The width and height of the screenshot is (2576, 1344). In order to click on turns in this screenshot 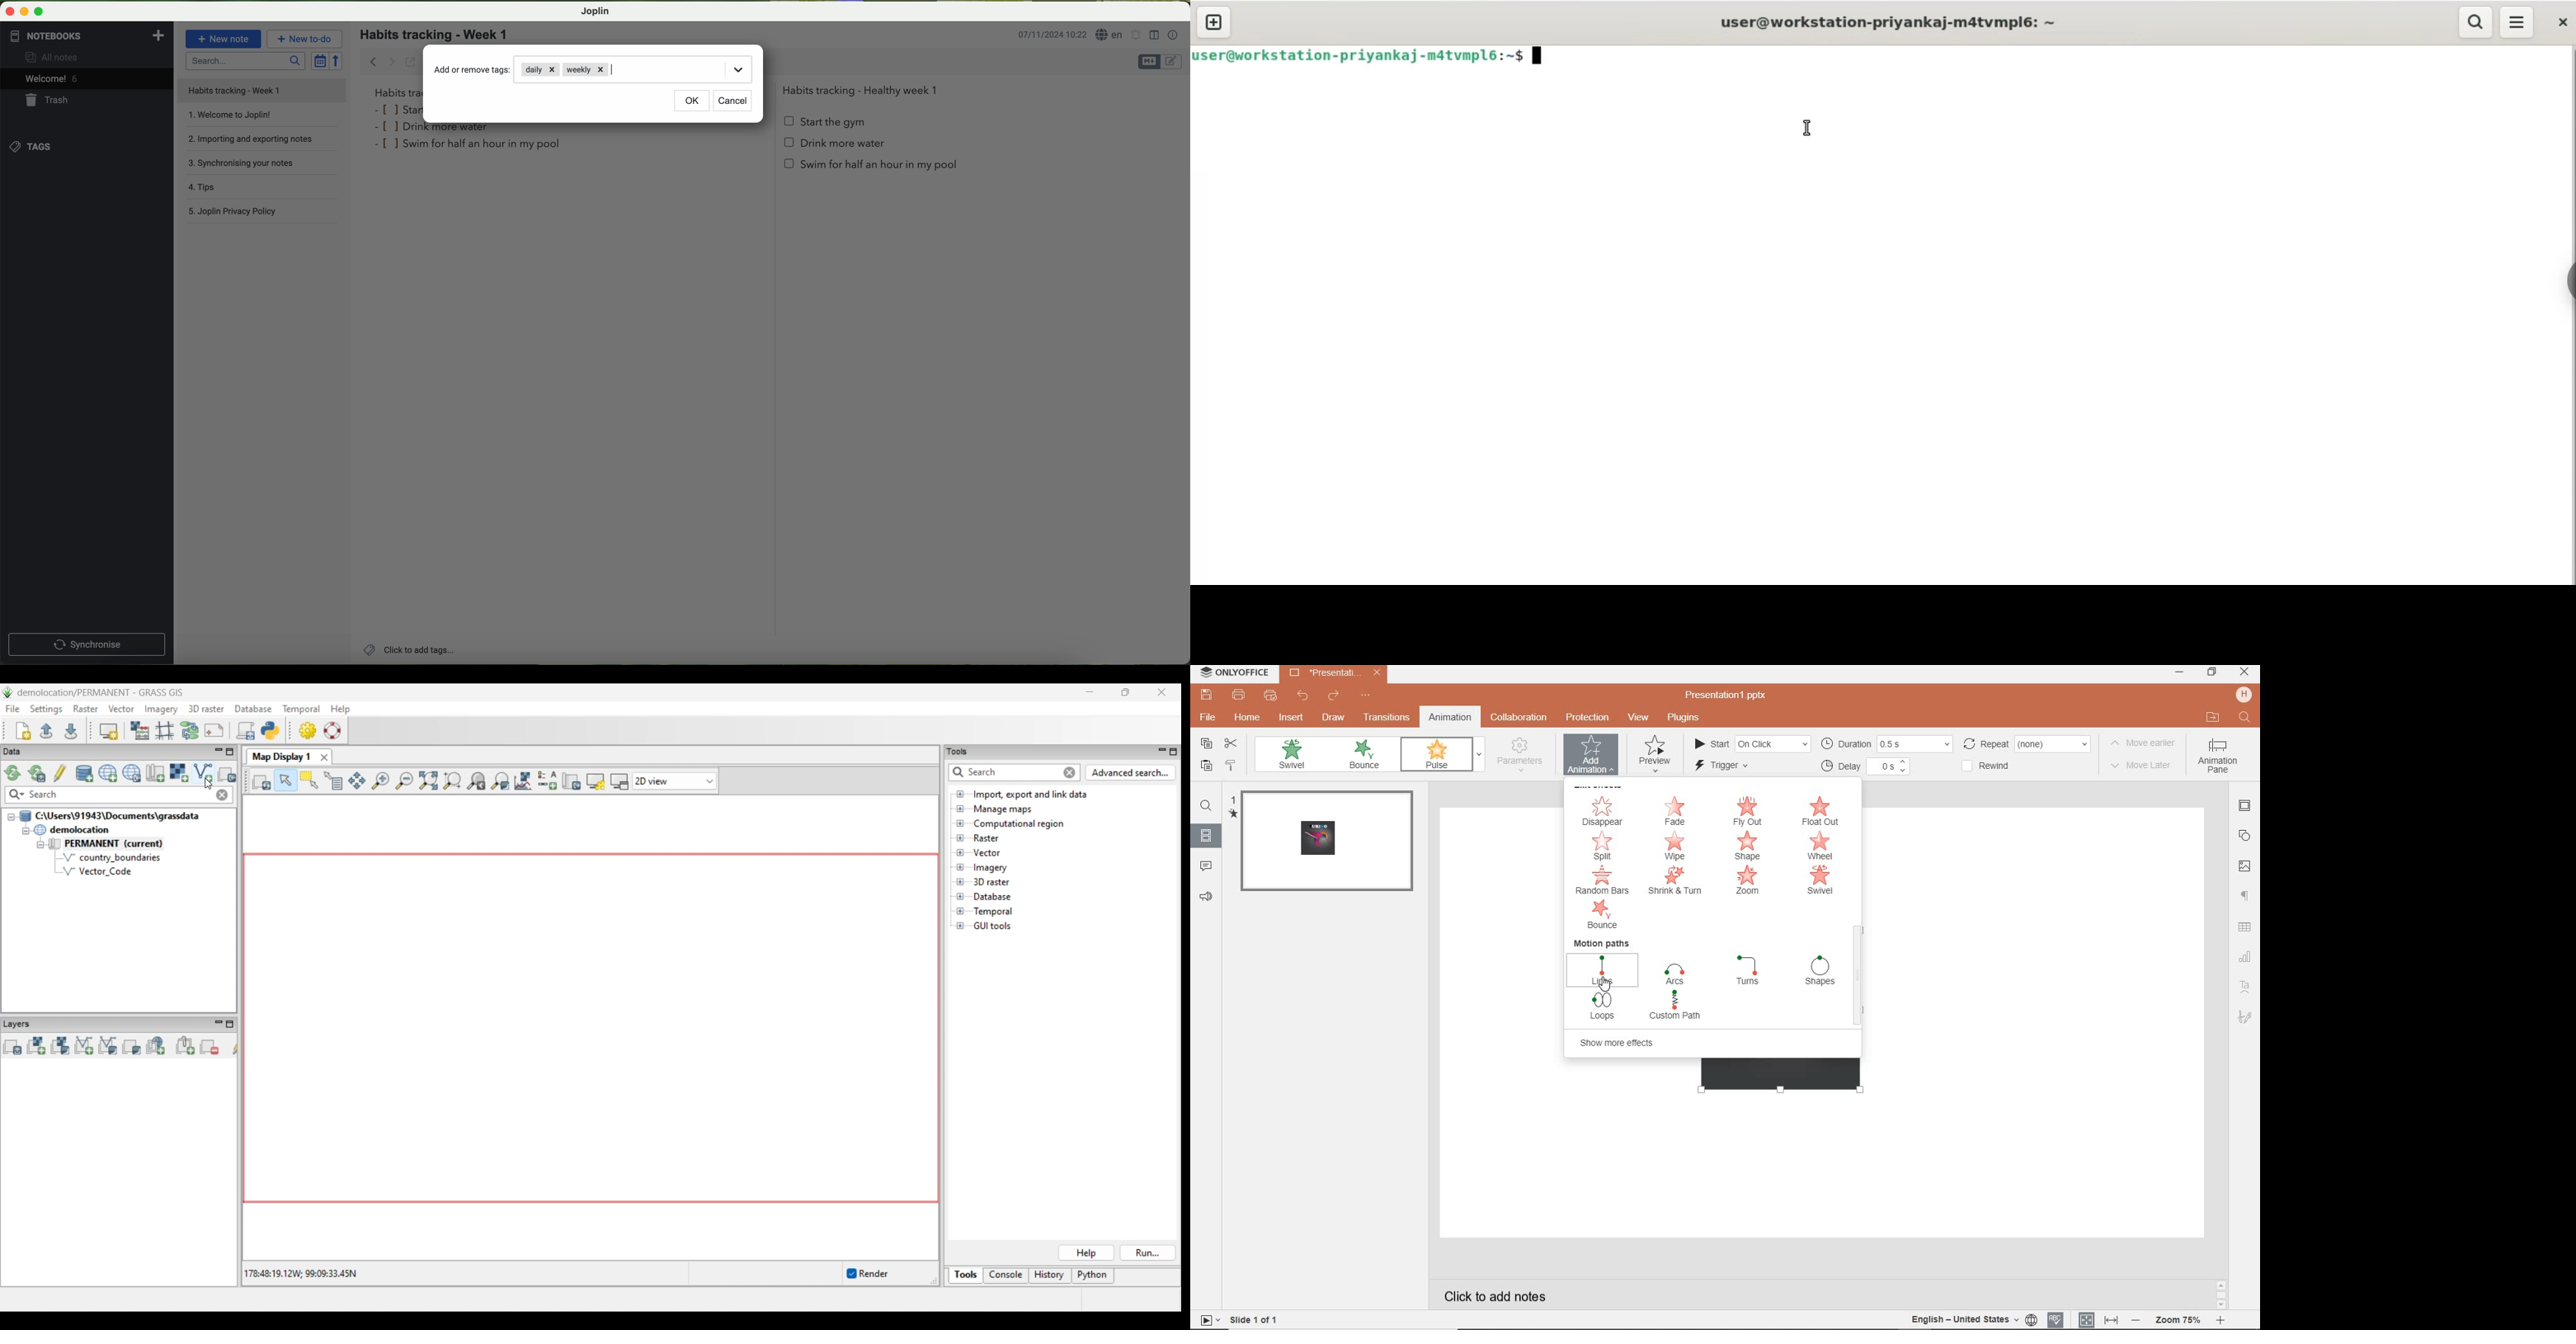, I will do `click(1747, 972)`.